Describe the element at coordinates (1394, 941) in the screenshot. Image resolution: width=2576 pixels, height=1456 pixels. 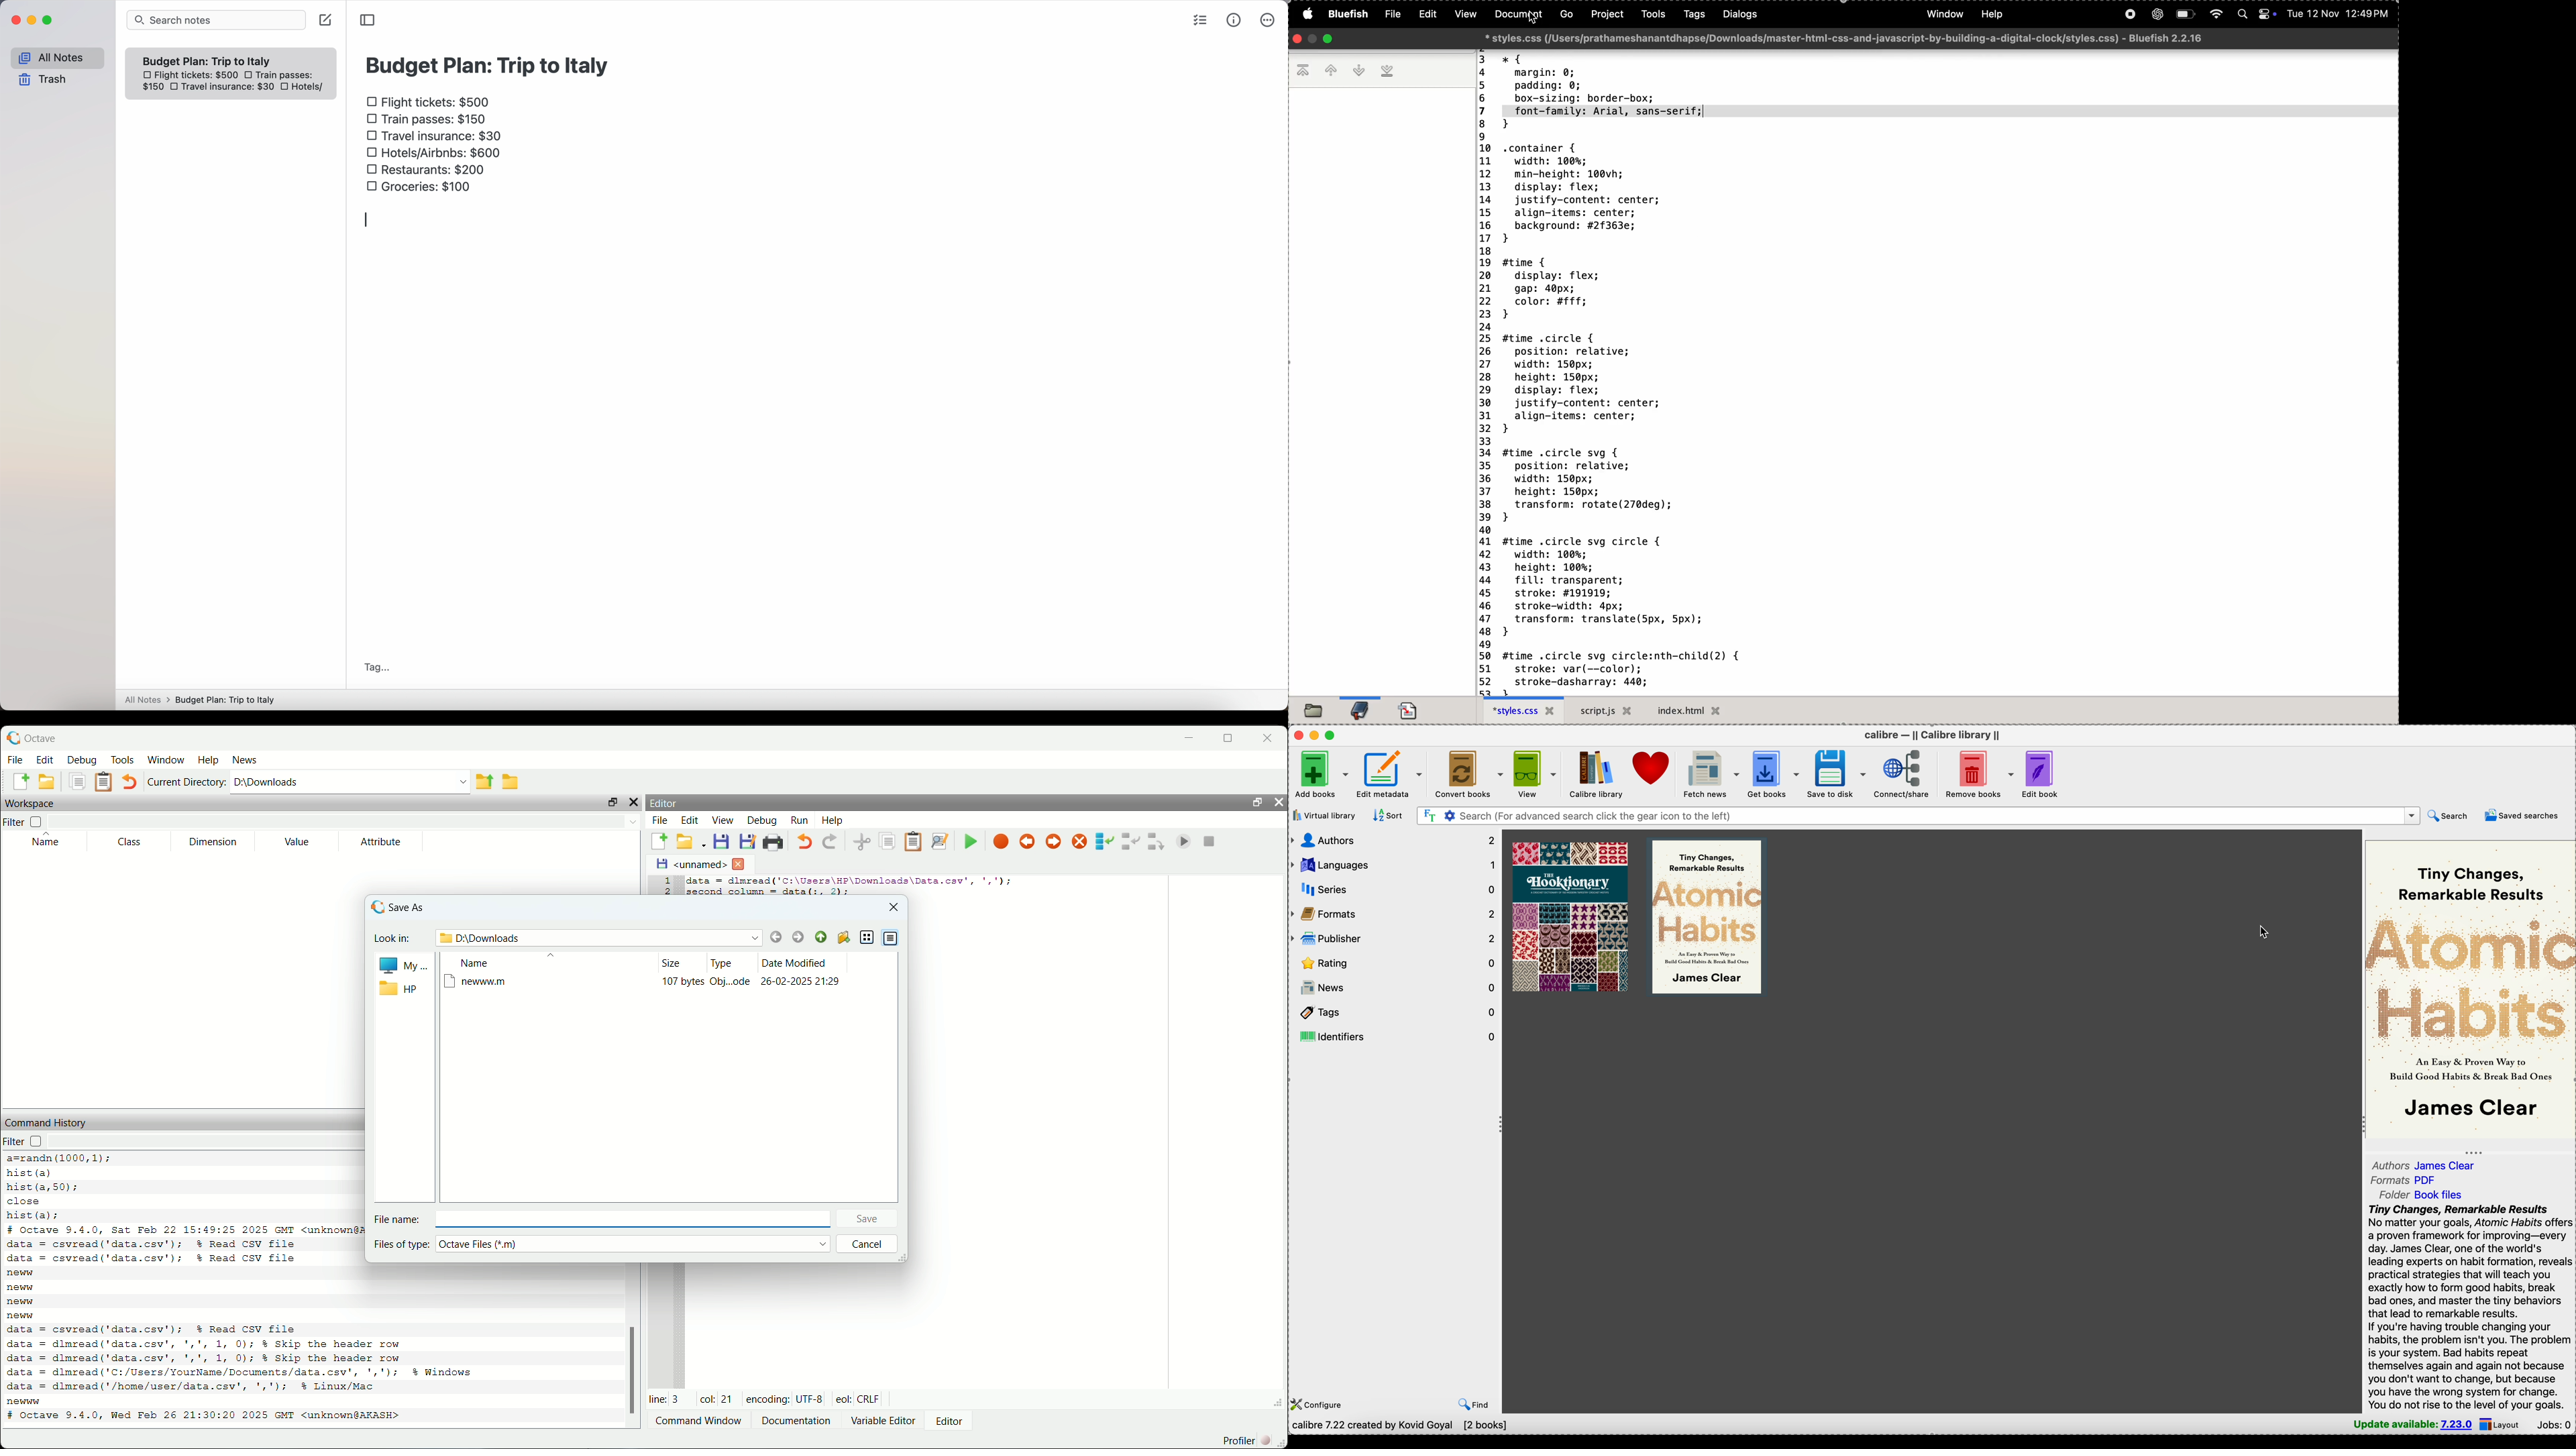
I see `publisher` at that location.